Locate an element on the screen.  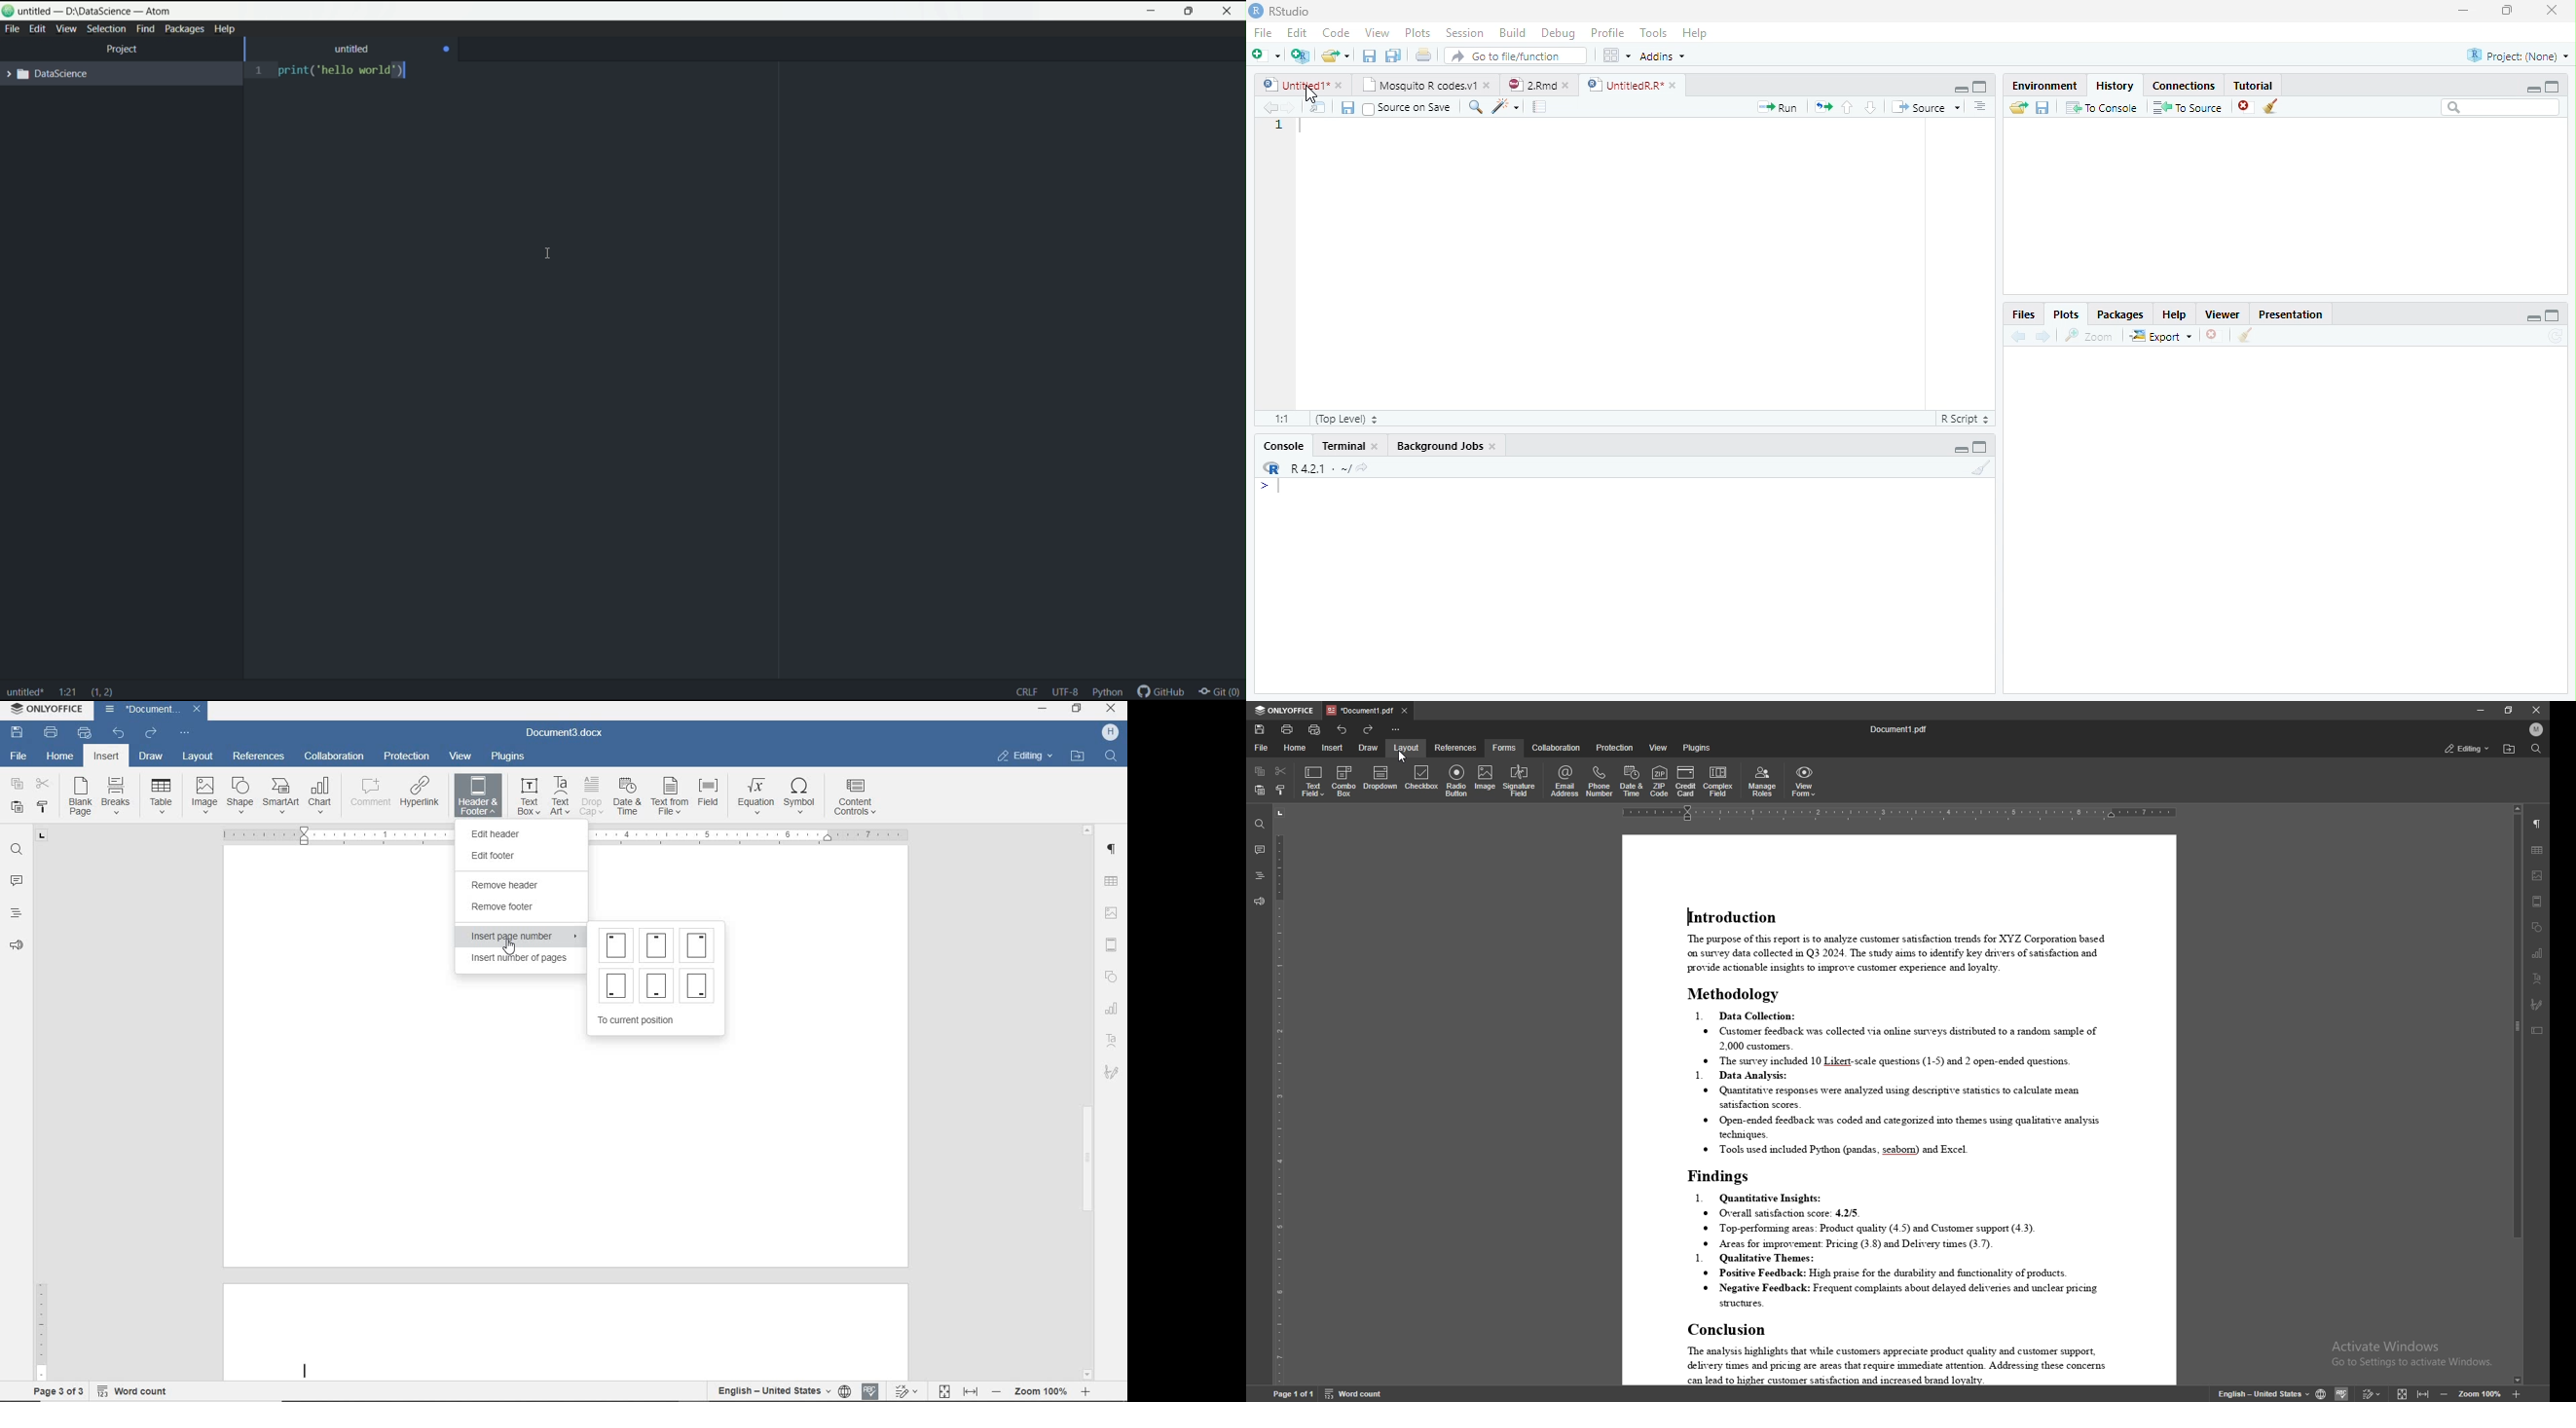
Go to the next section  is located at coordinates (1871, 109).